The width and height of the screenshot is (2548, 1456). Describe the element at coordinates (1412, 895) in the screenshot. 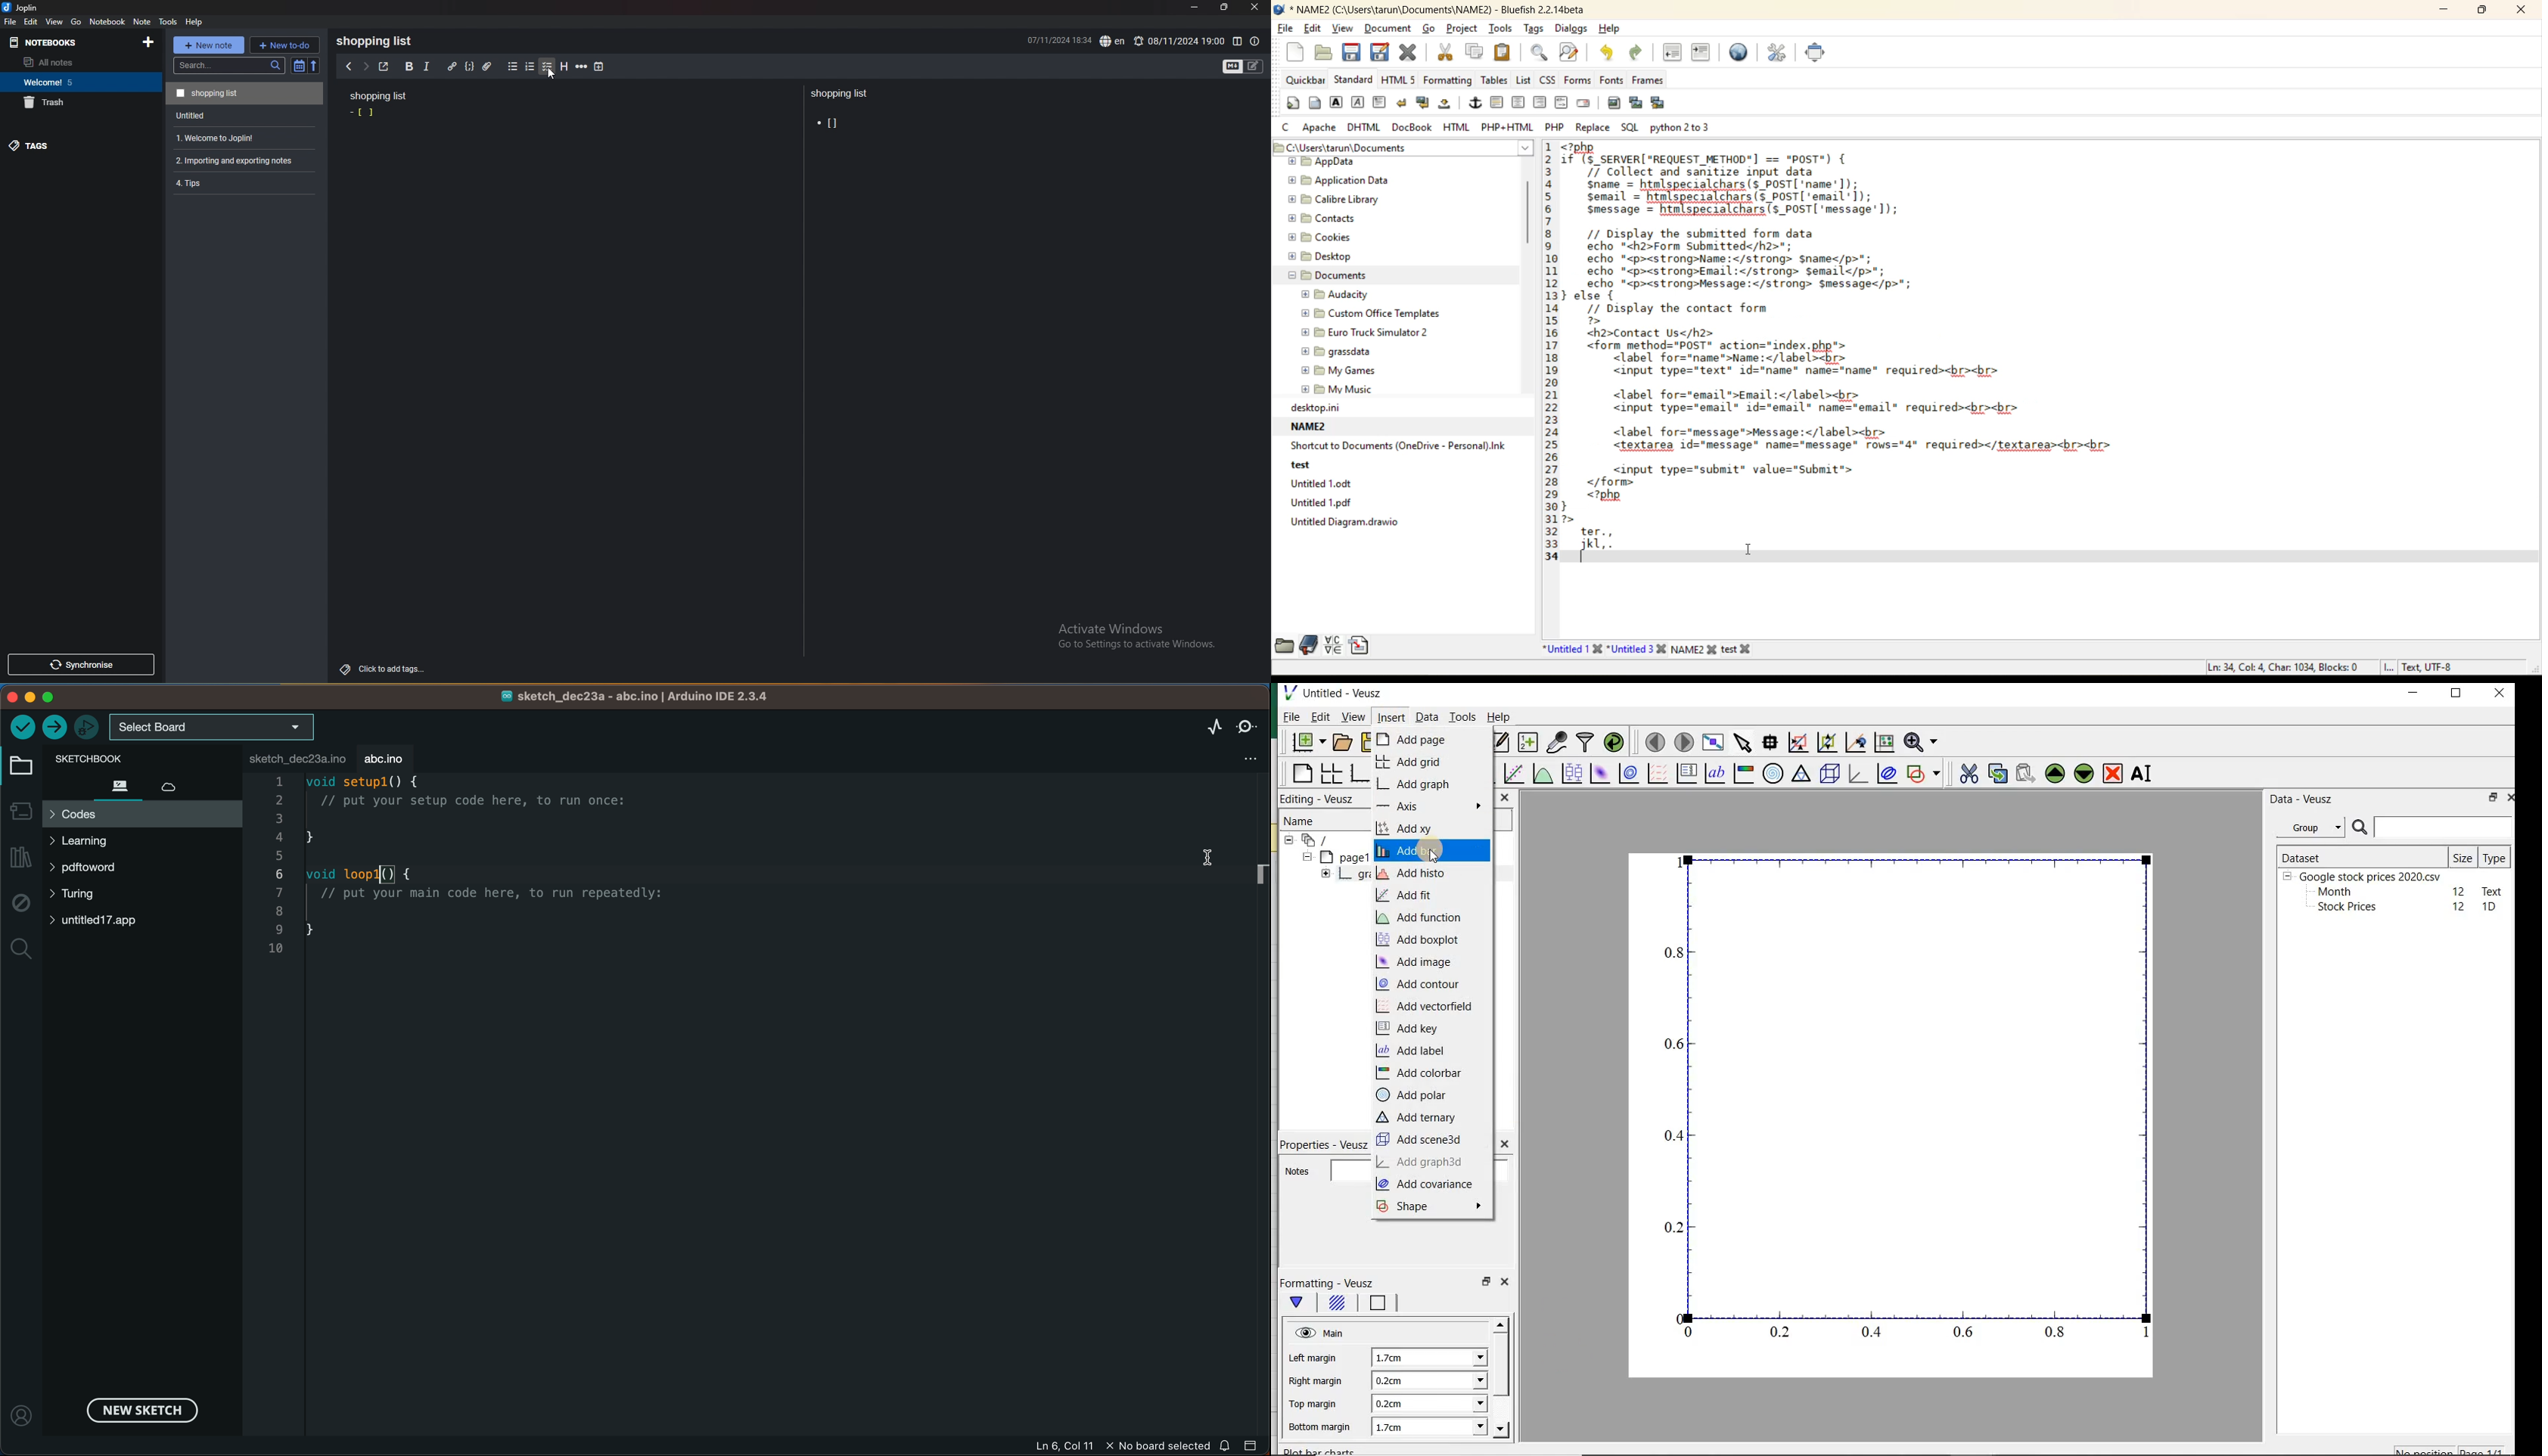

I see `add fit` at that location.